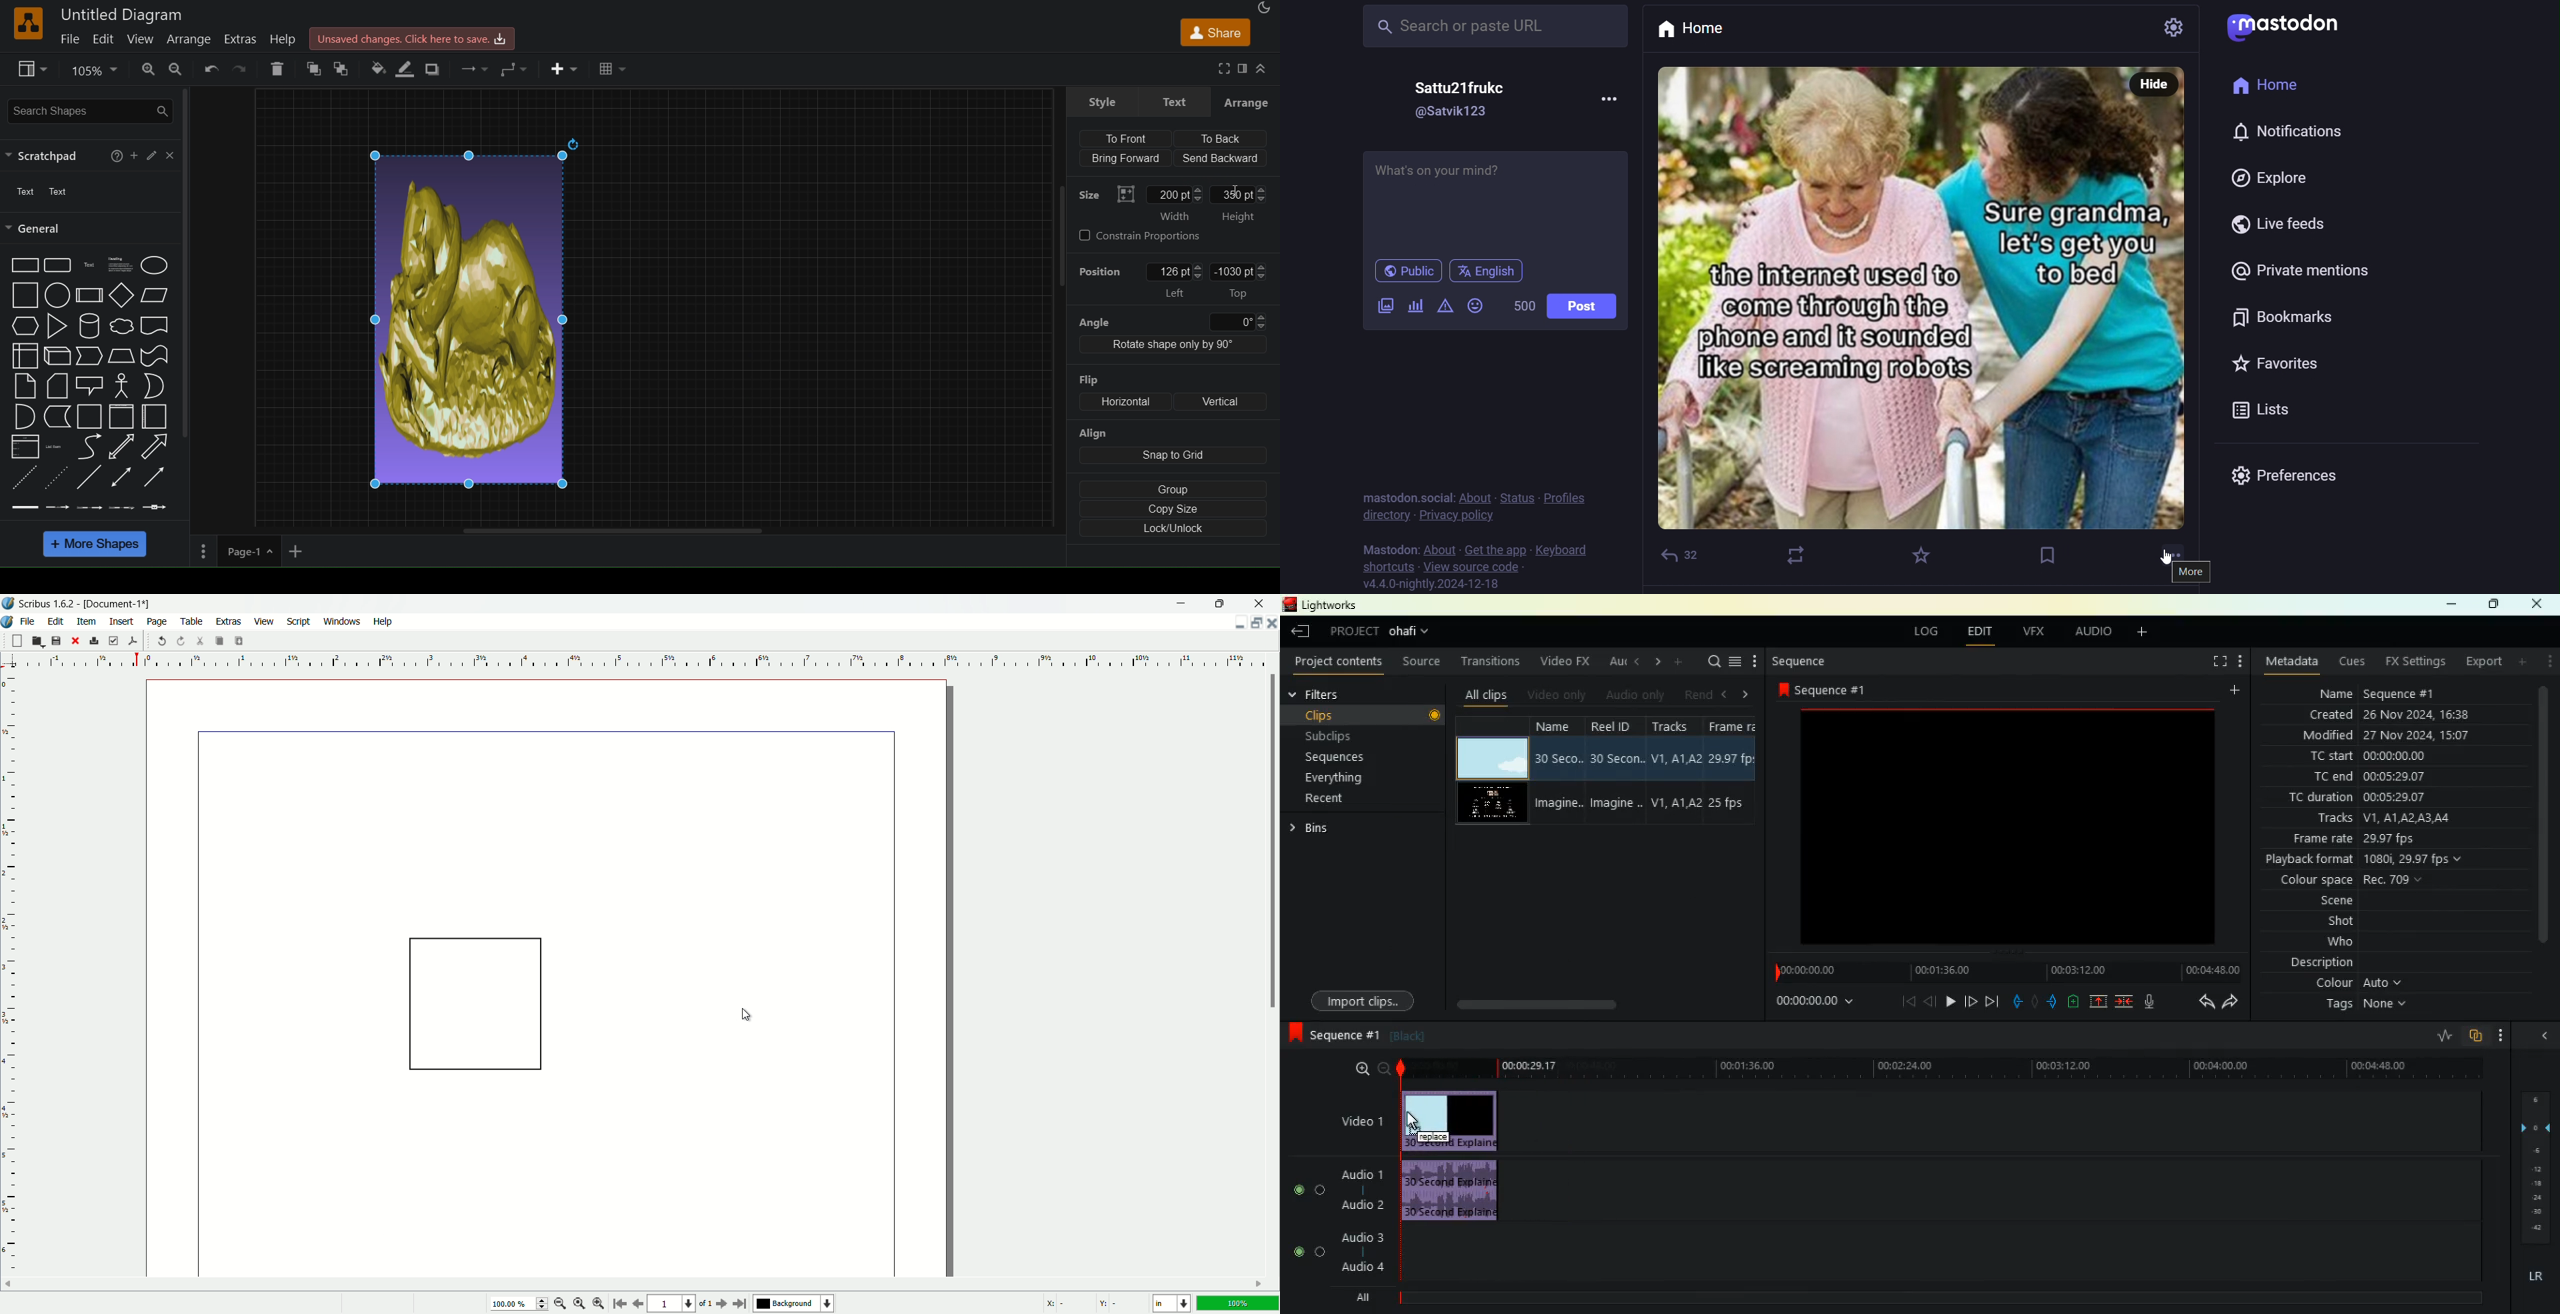  Describe the element at coordinates (198, 641) in the screenshot. I see `cut` at that location.